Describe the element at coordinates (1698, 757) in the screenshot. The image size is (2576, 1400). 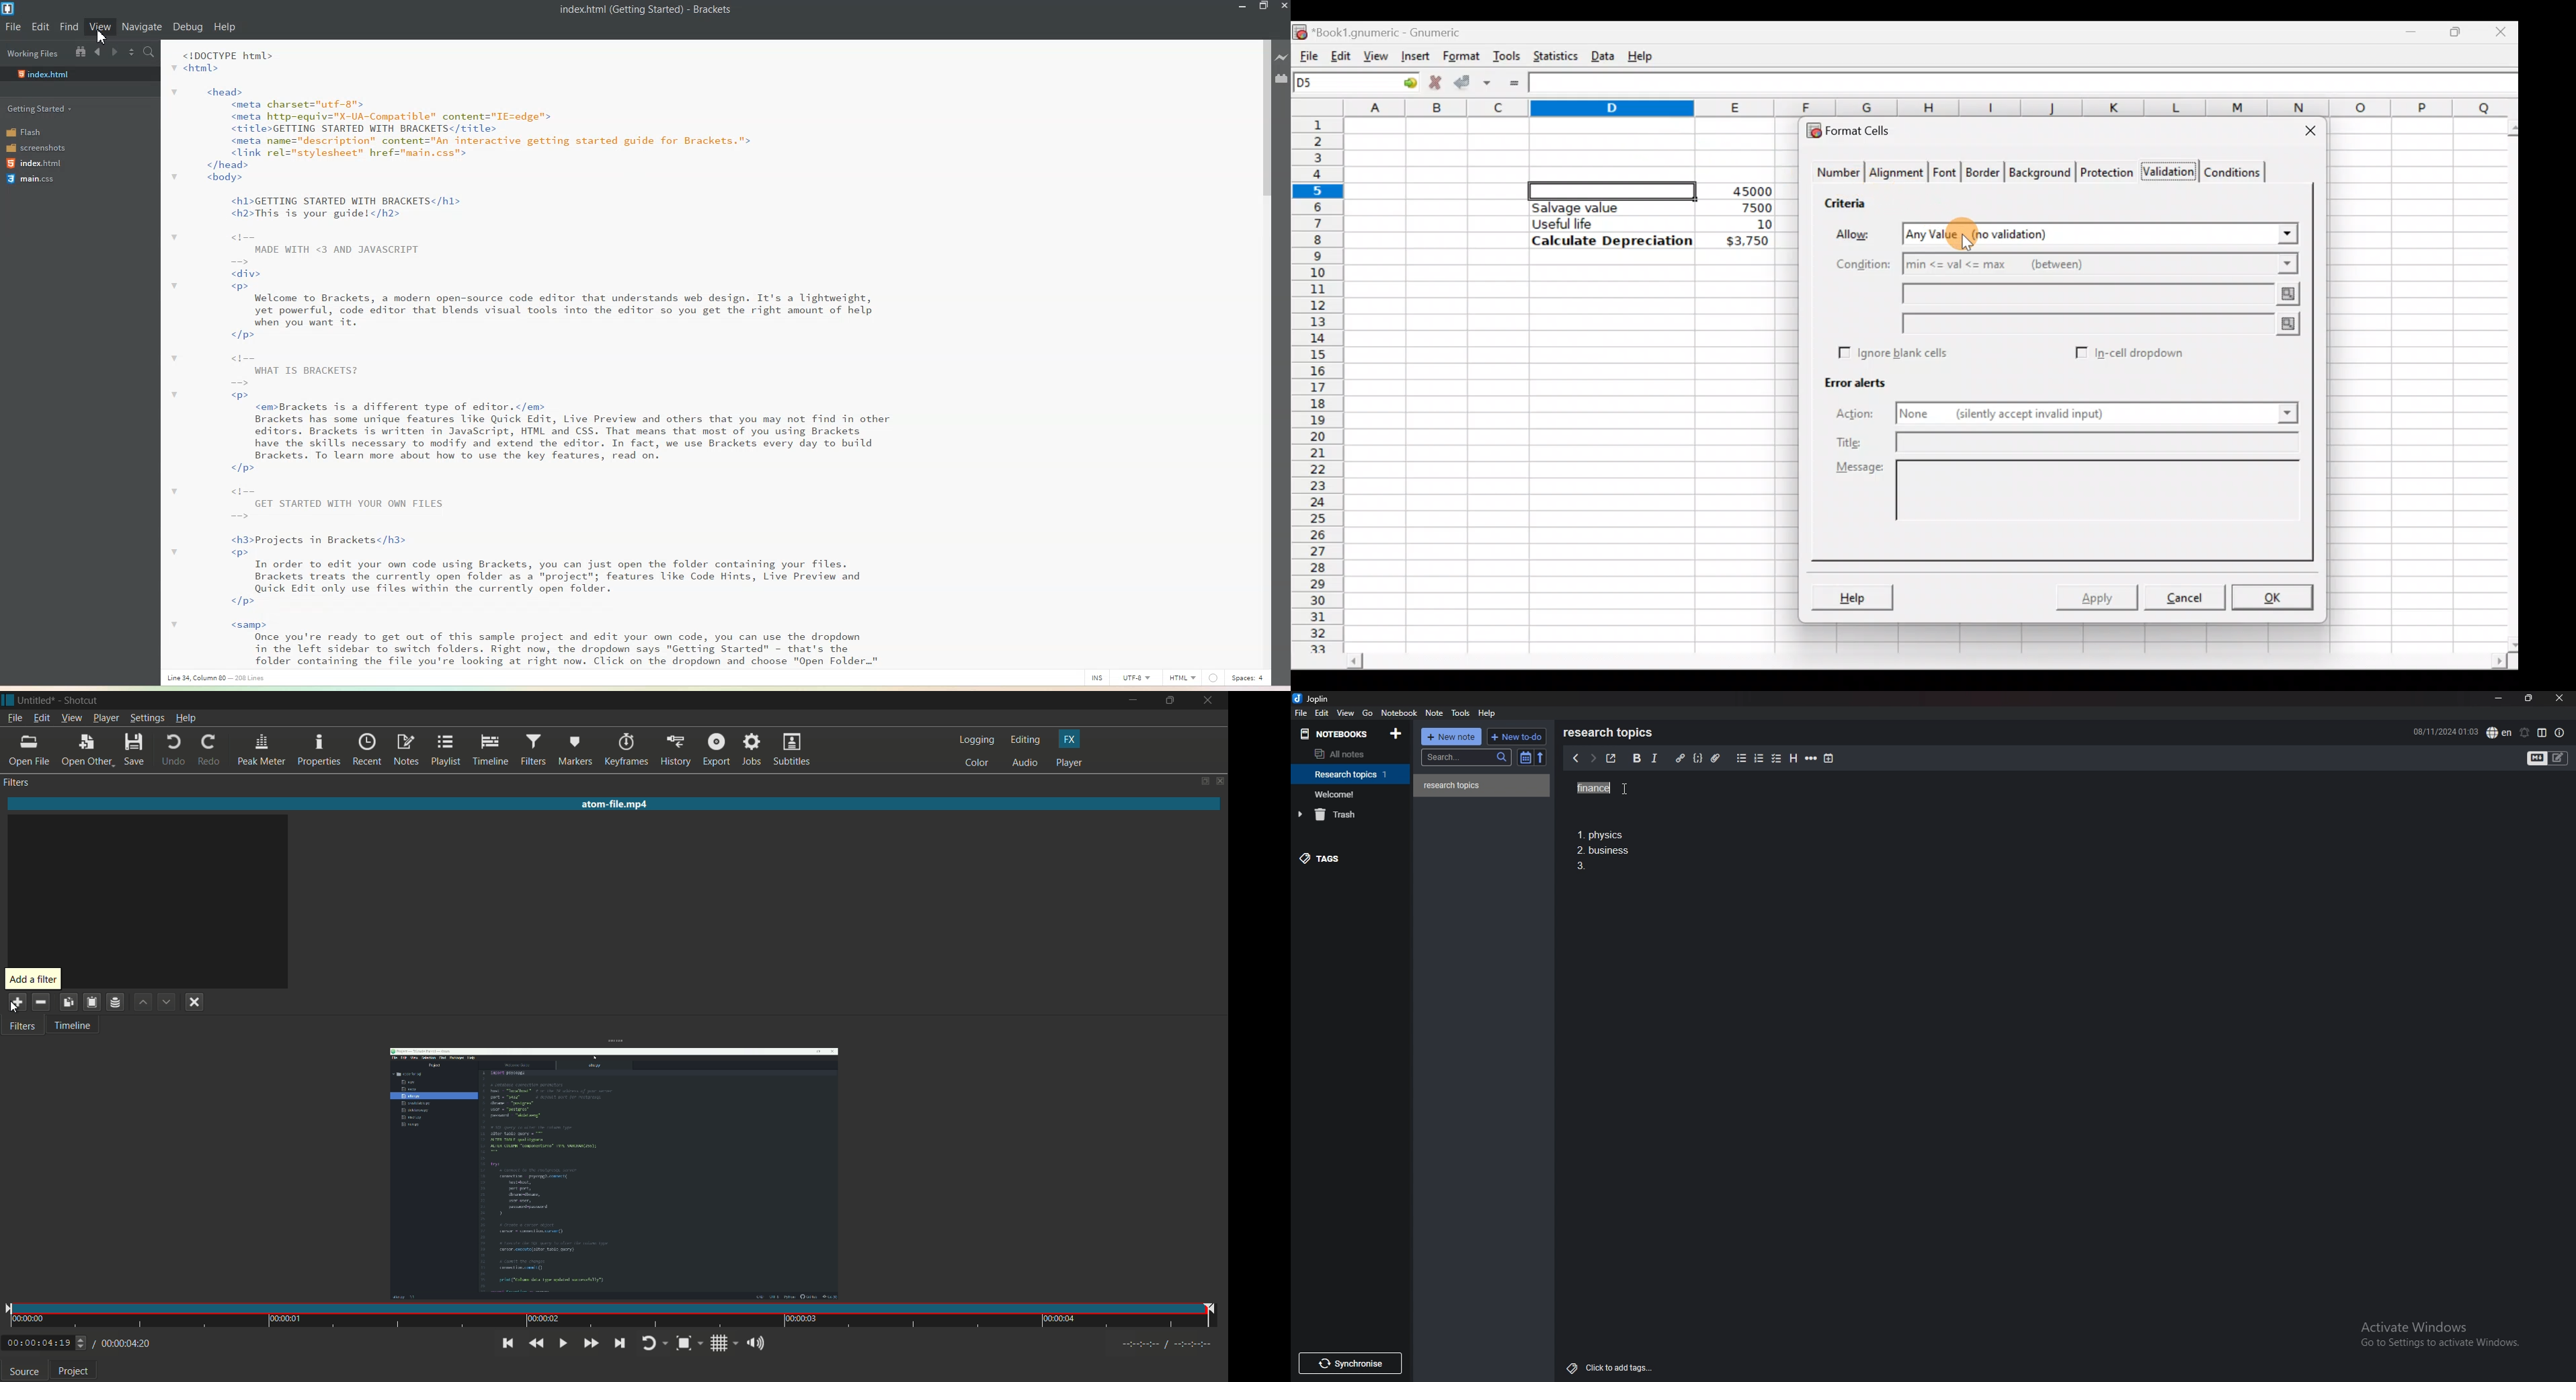
I see `code` at that location.